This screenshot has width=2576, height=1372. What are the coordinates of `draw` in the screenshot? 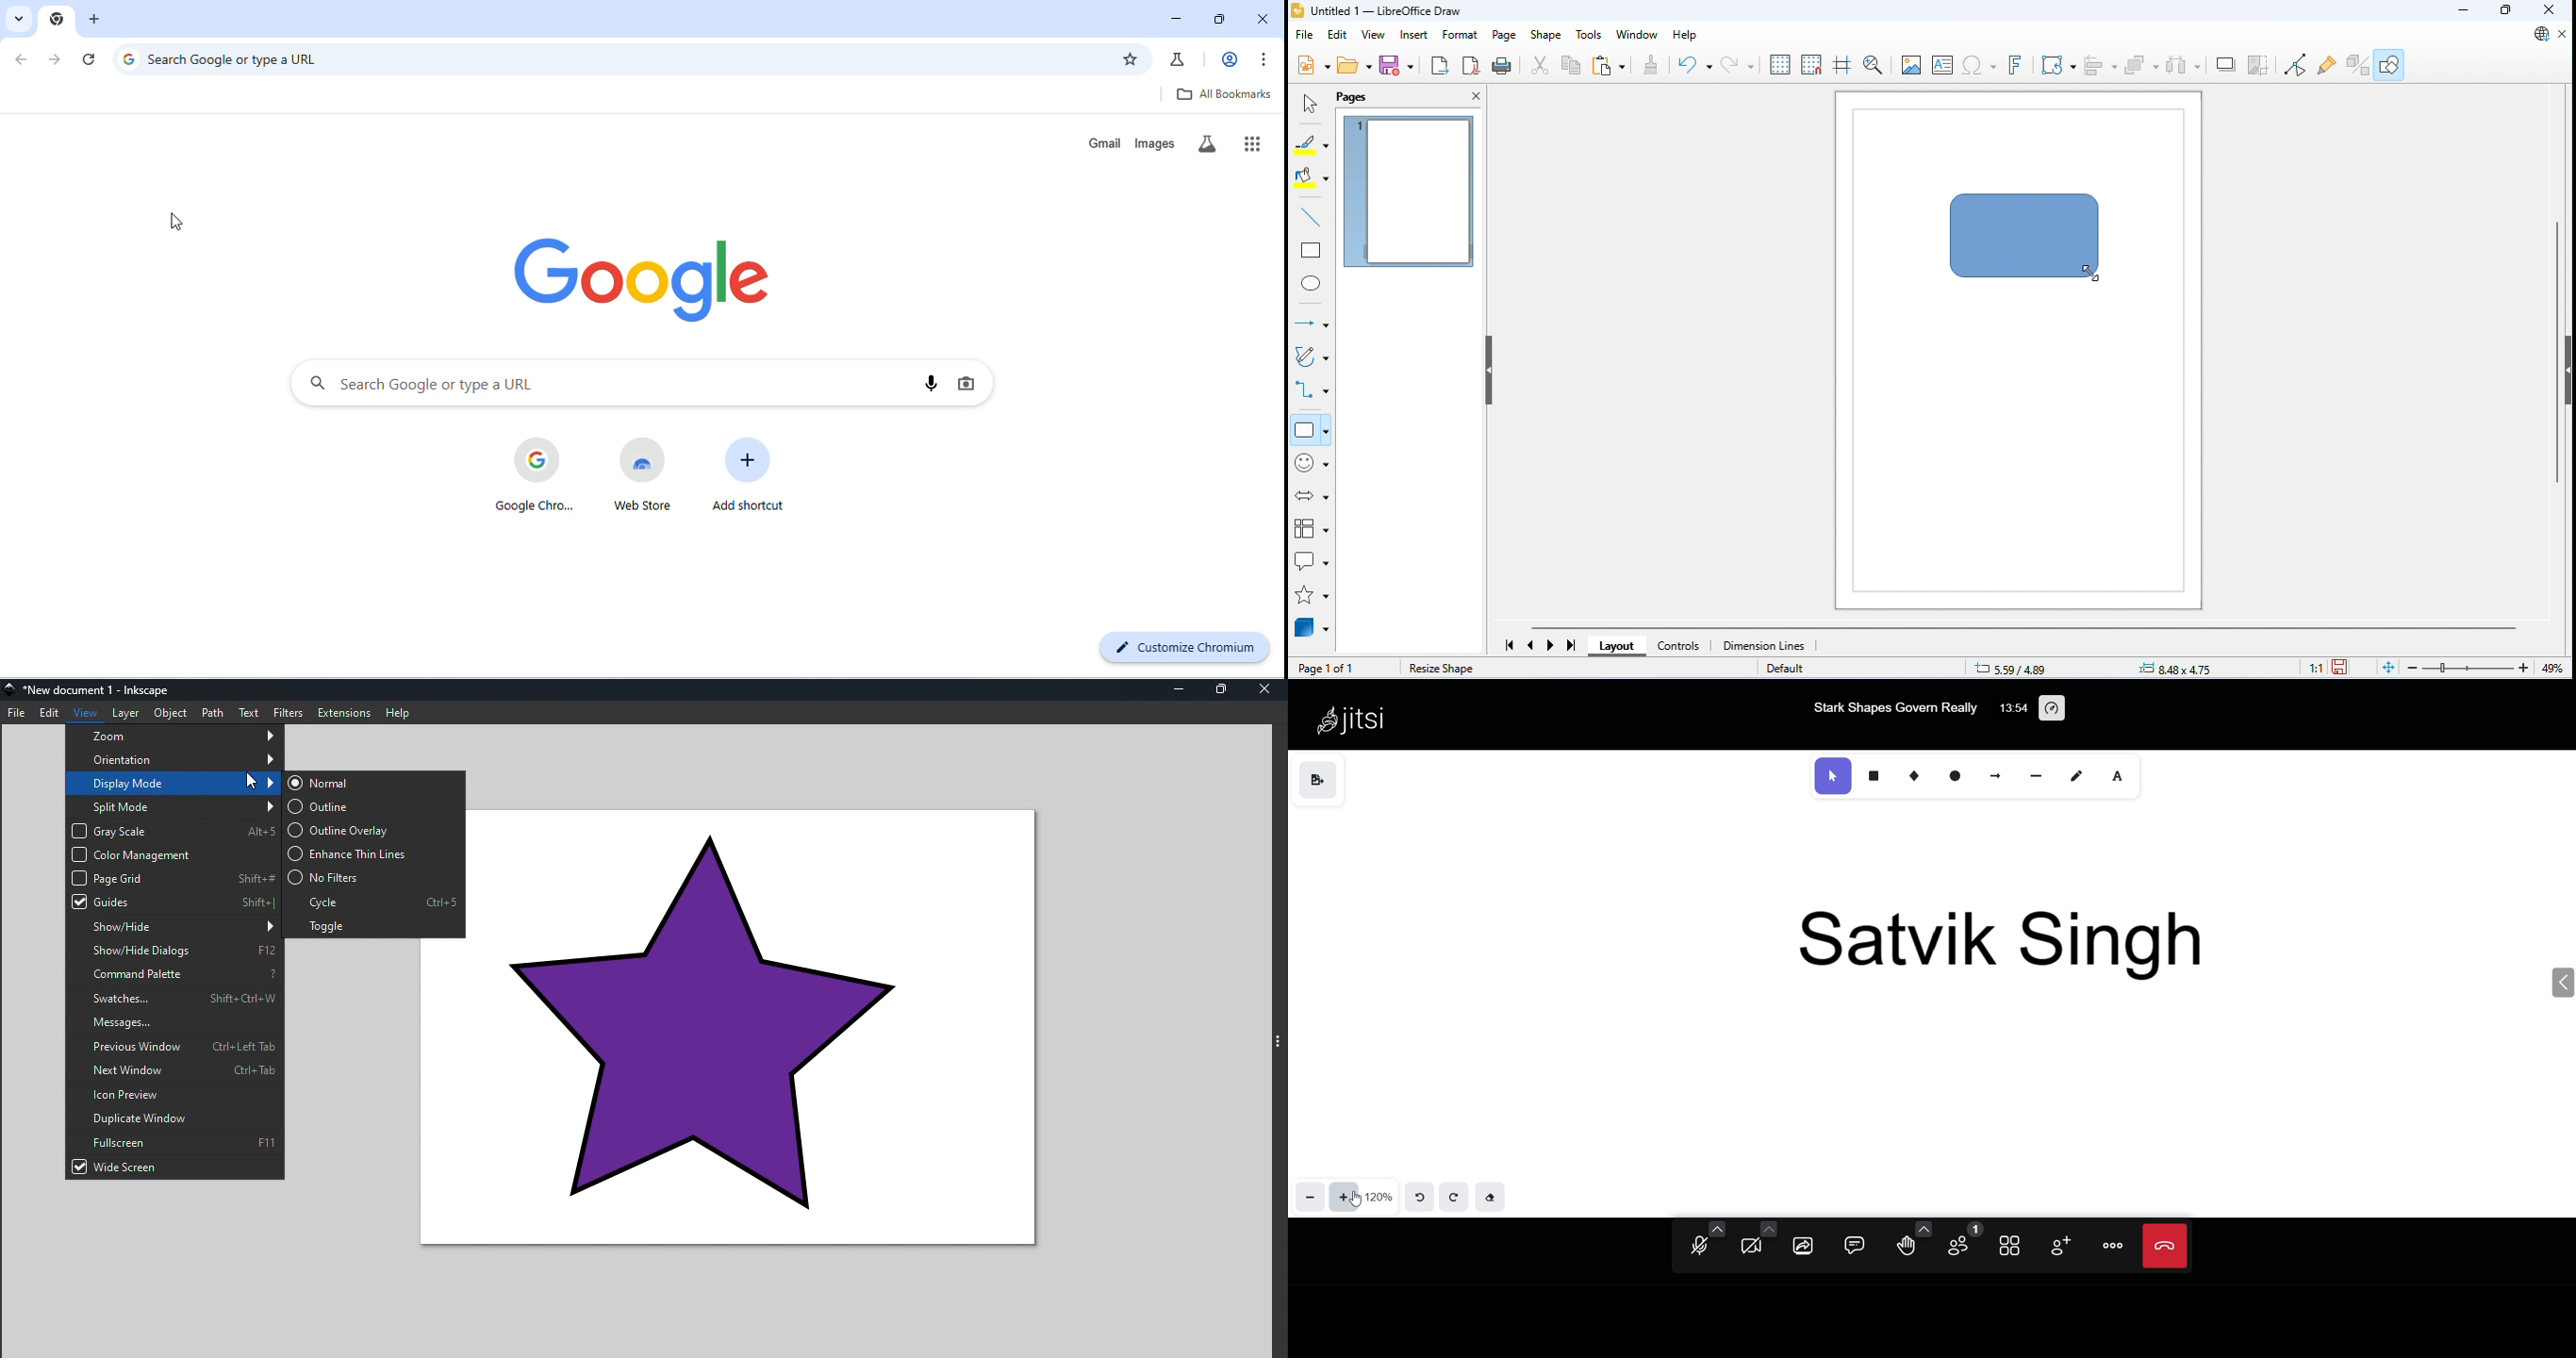 It's located at (2076, 774).